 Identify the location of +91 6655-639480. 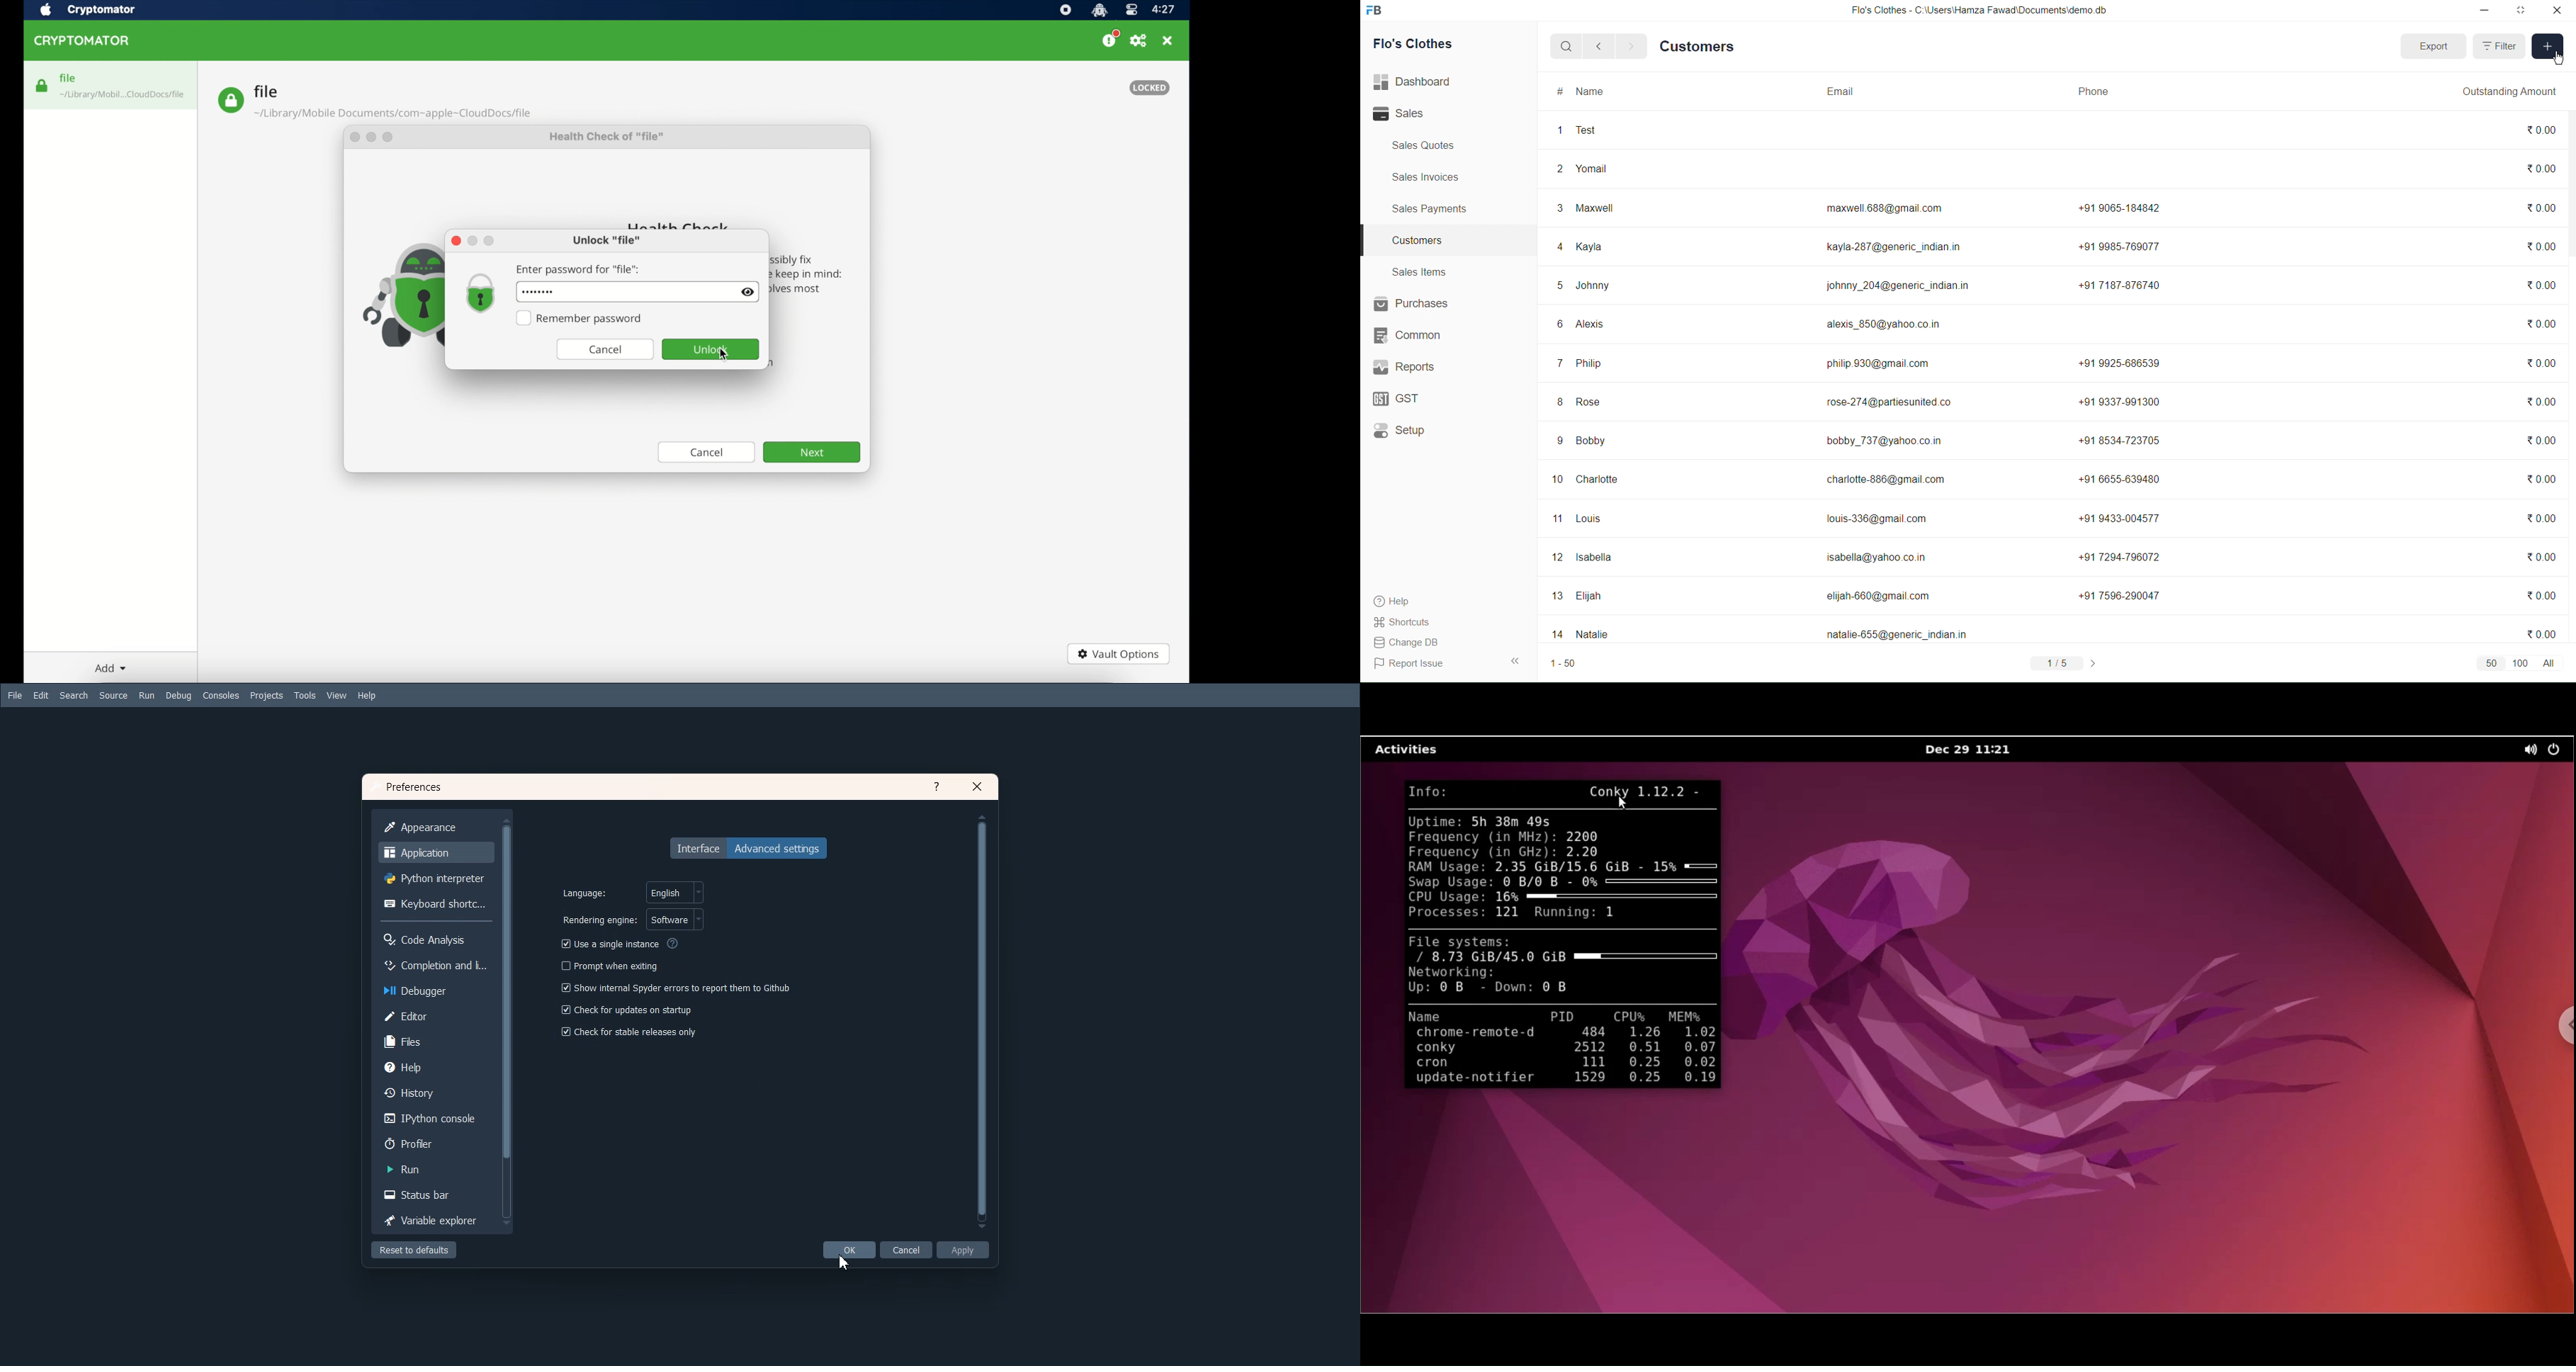
(2118, 478).